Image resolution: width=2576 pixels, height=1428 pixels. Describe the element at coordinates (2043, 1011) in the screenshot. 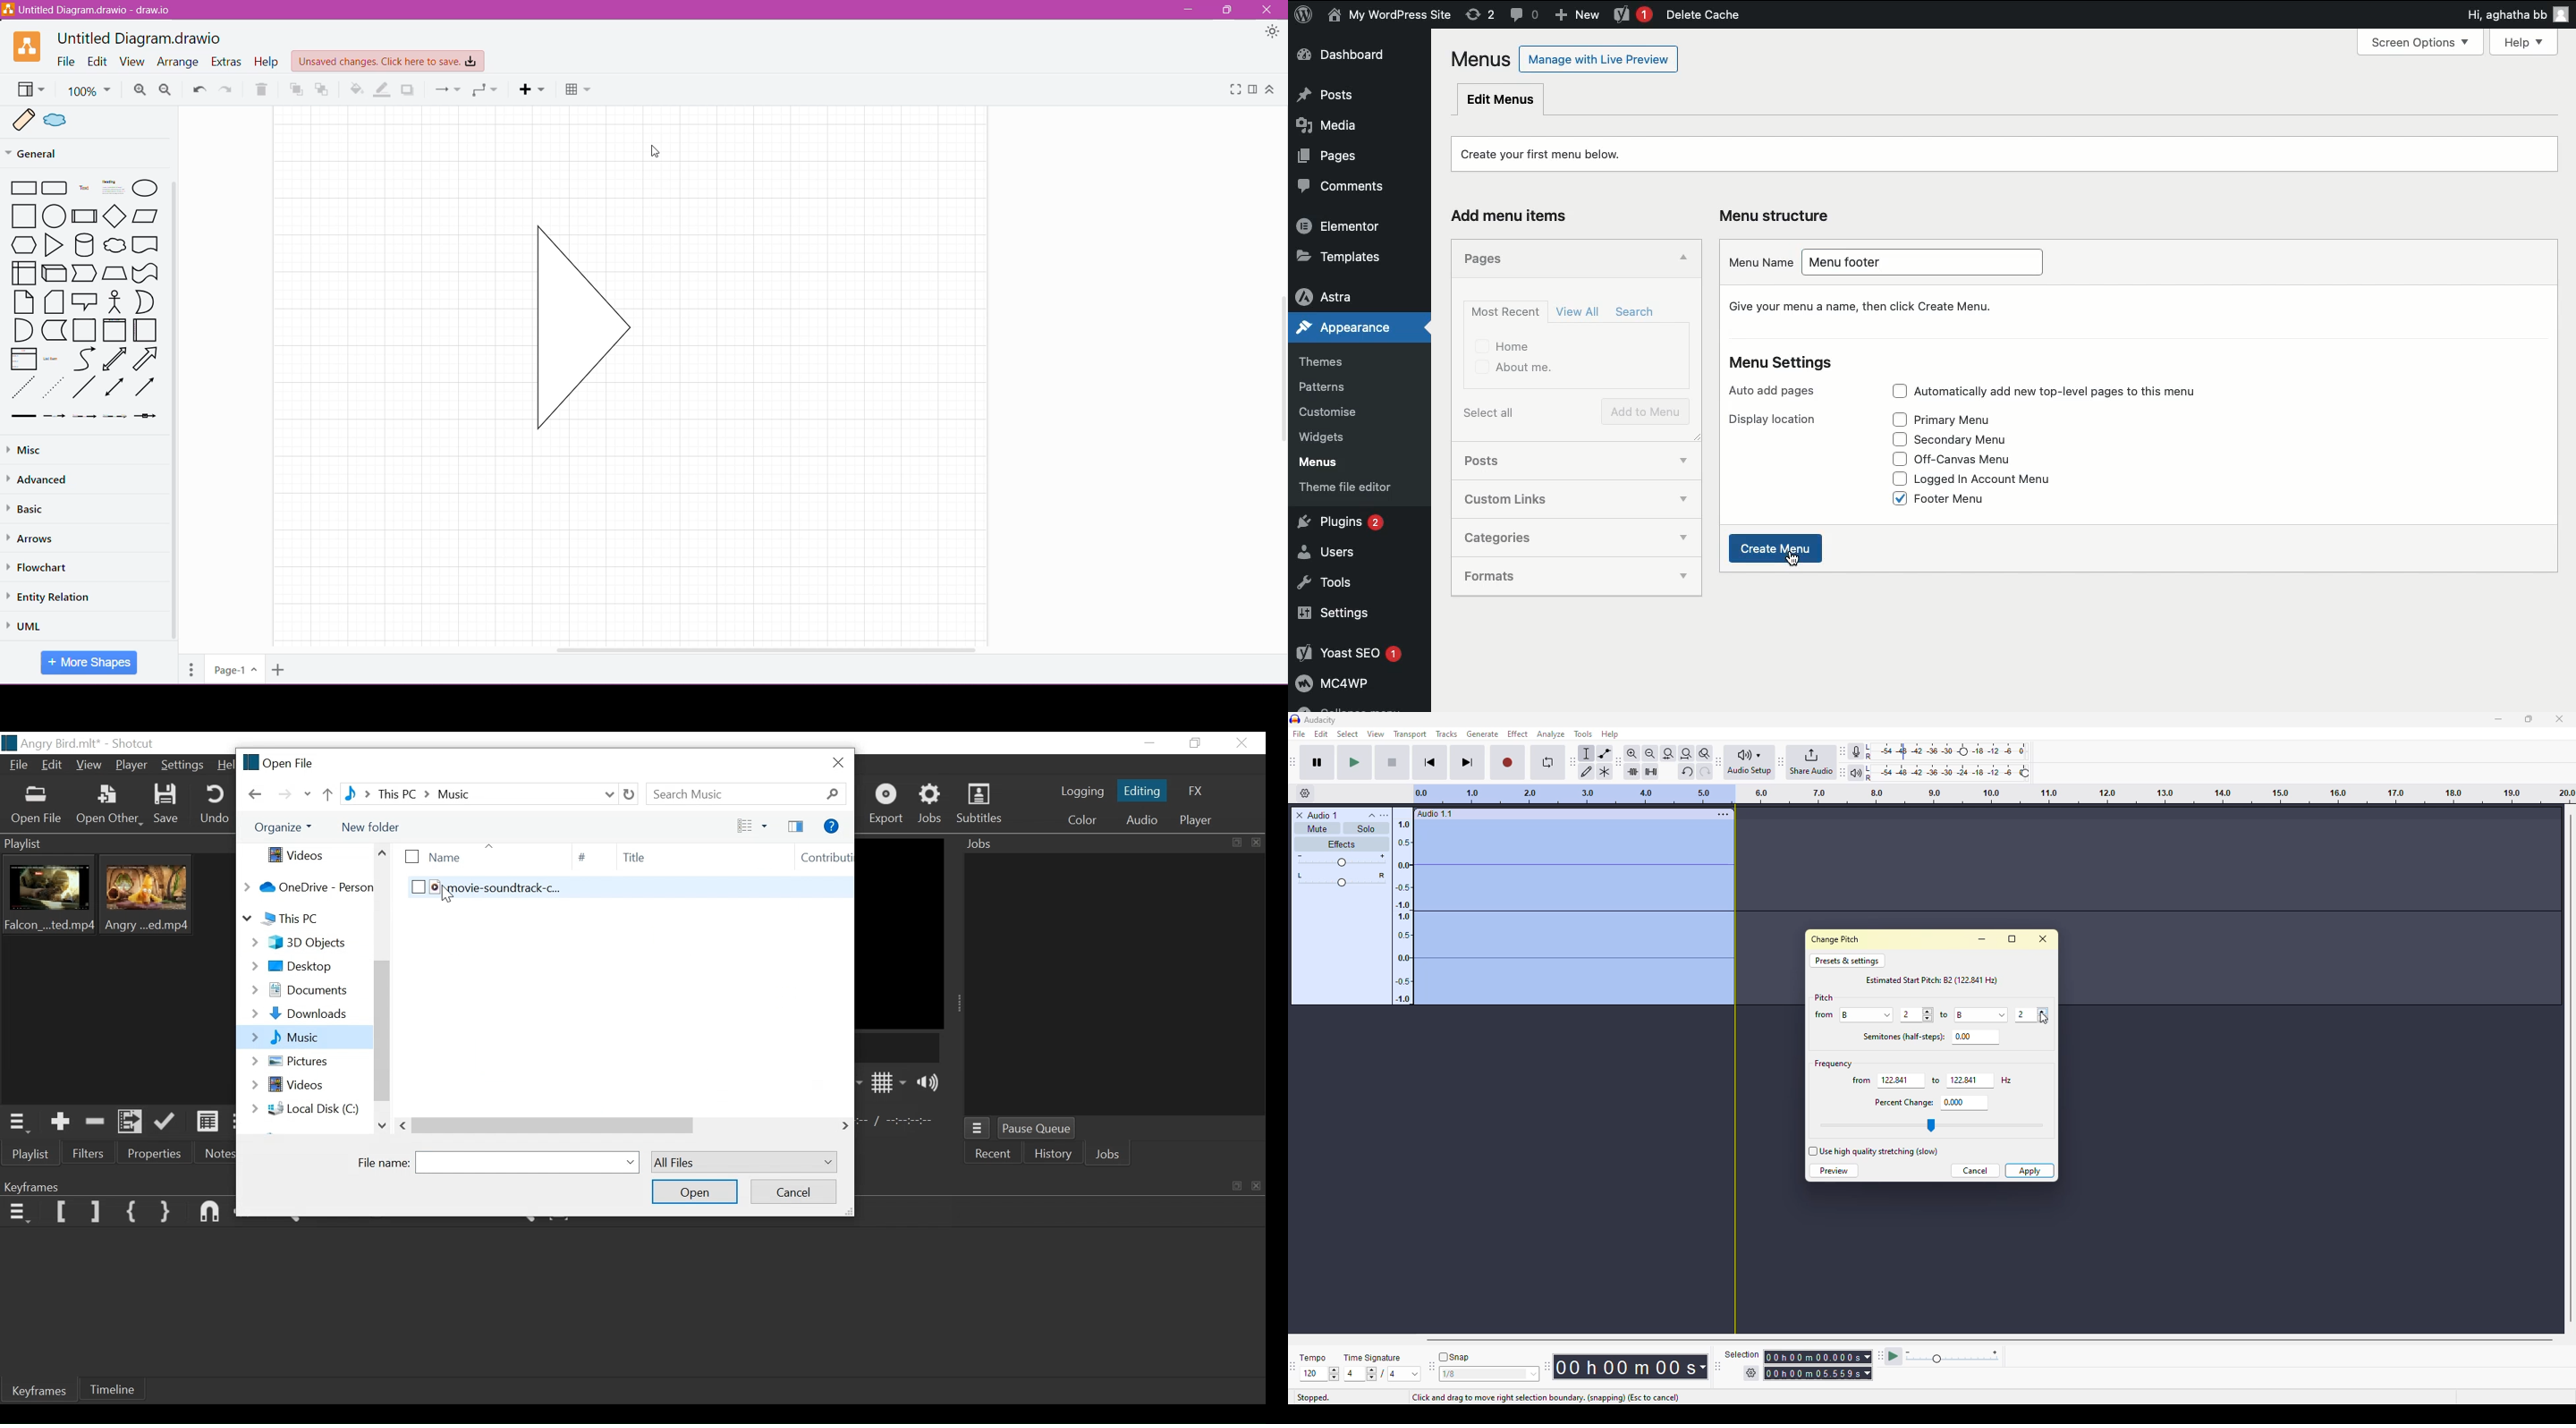

I see `up` at that location.